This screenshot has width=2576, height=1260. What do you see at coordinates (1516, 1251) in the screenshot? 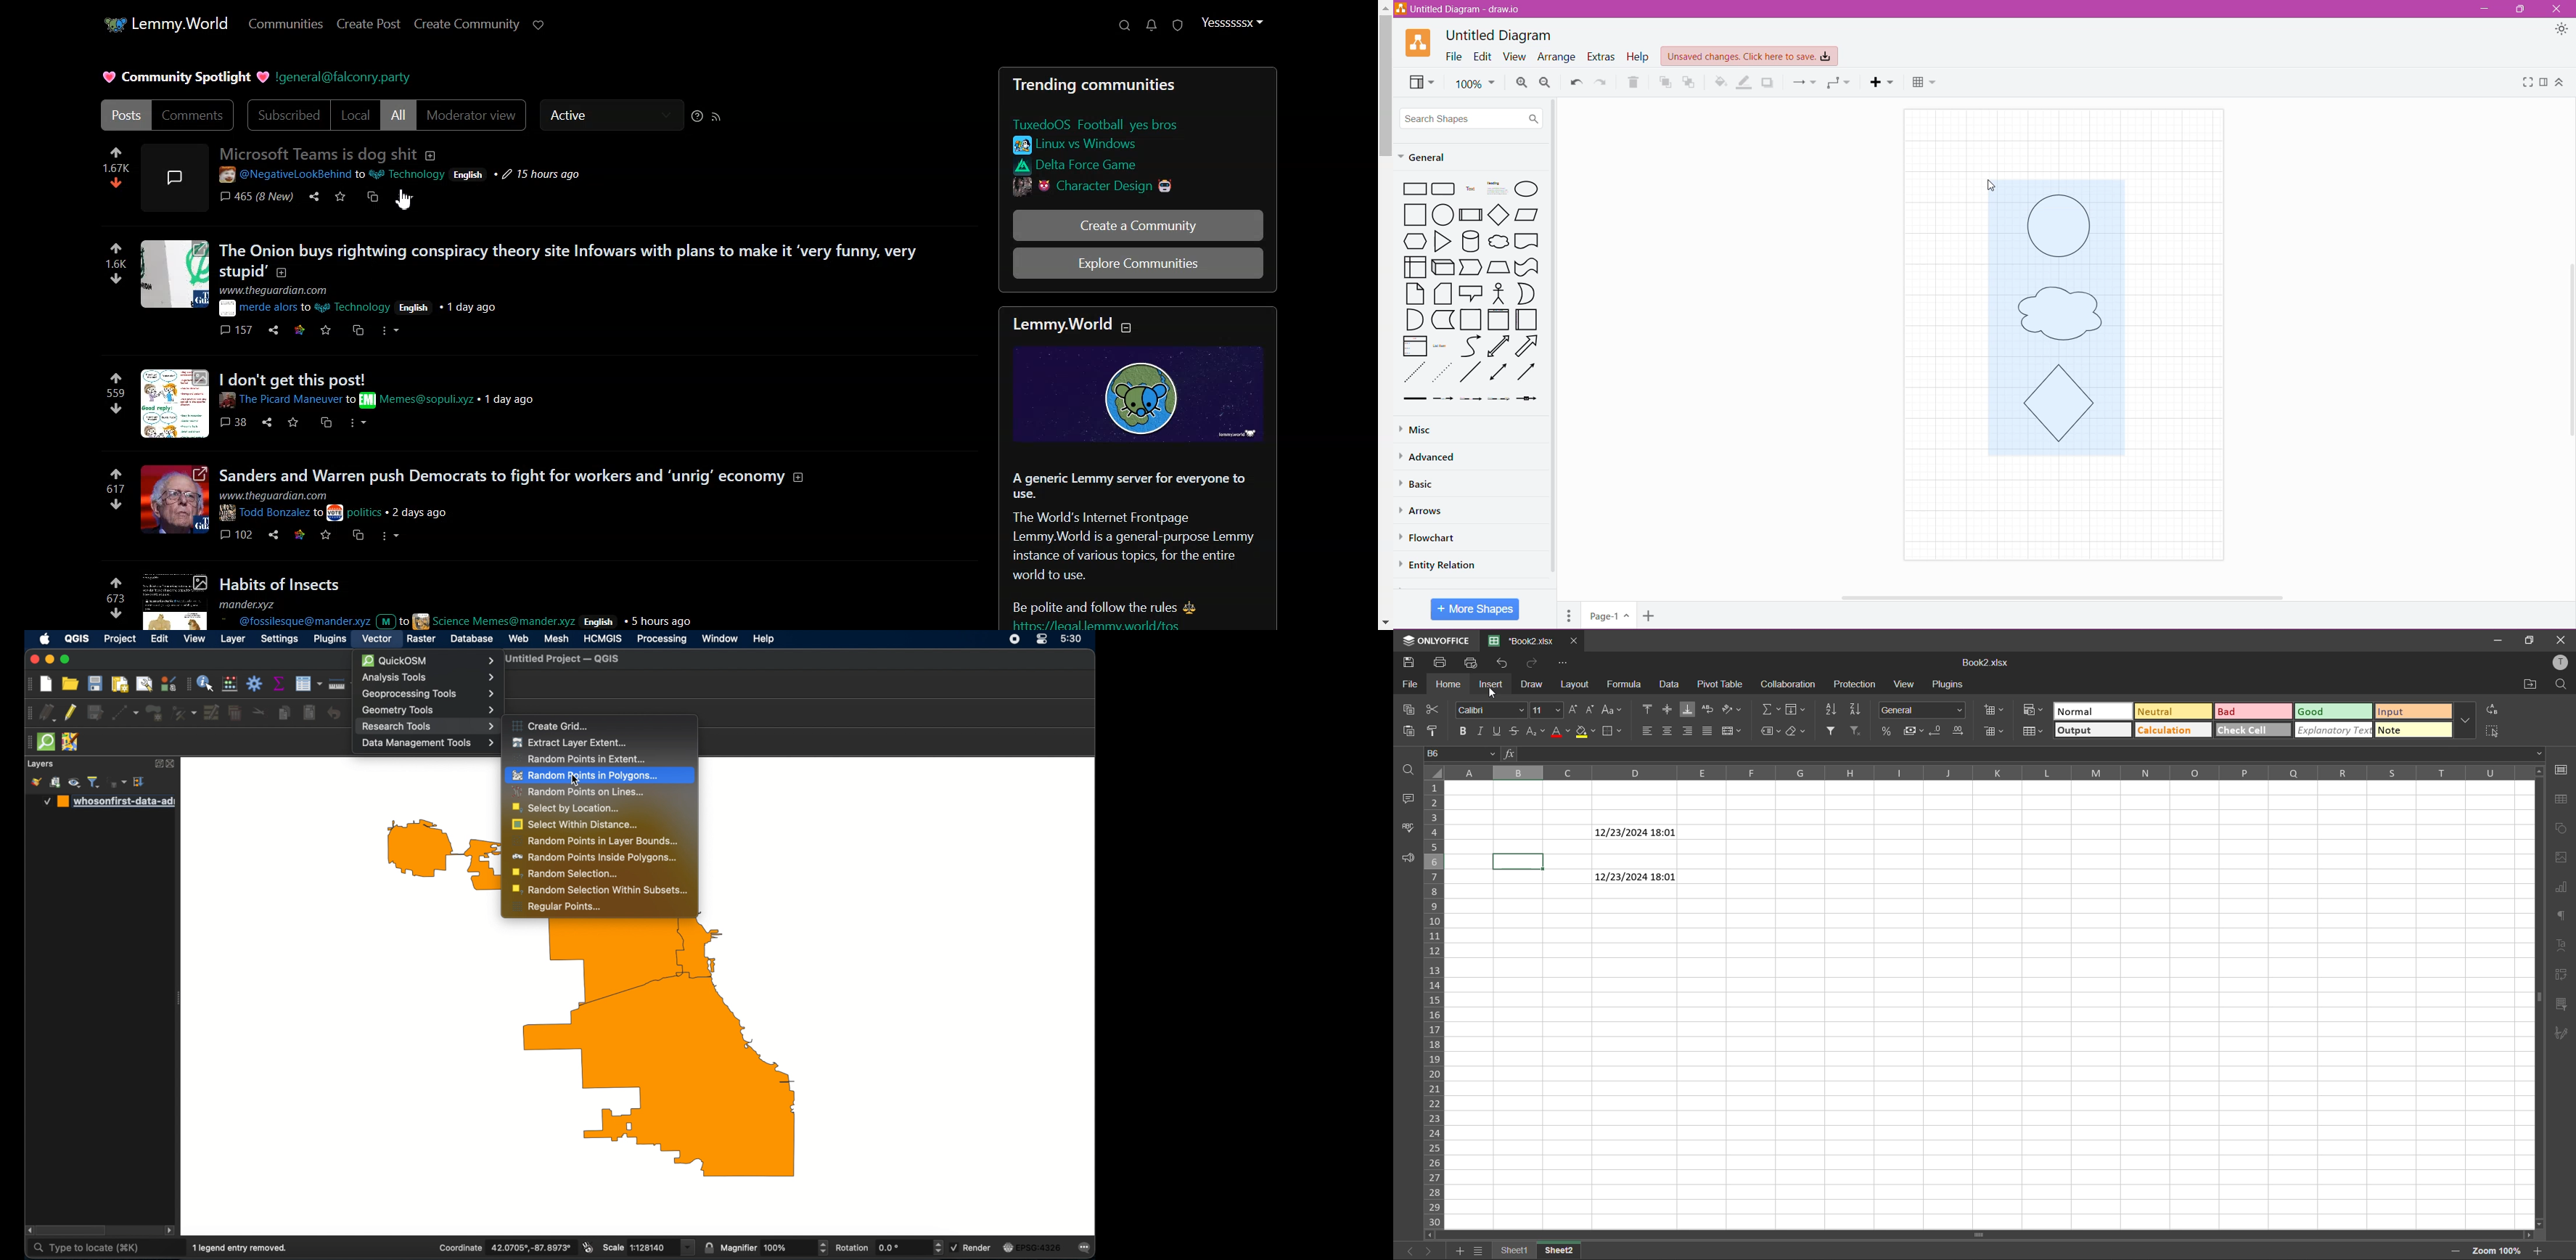
I see `sheet1` at bounding box center [1516, 1251].